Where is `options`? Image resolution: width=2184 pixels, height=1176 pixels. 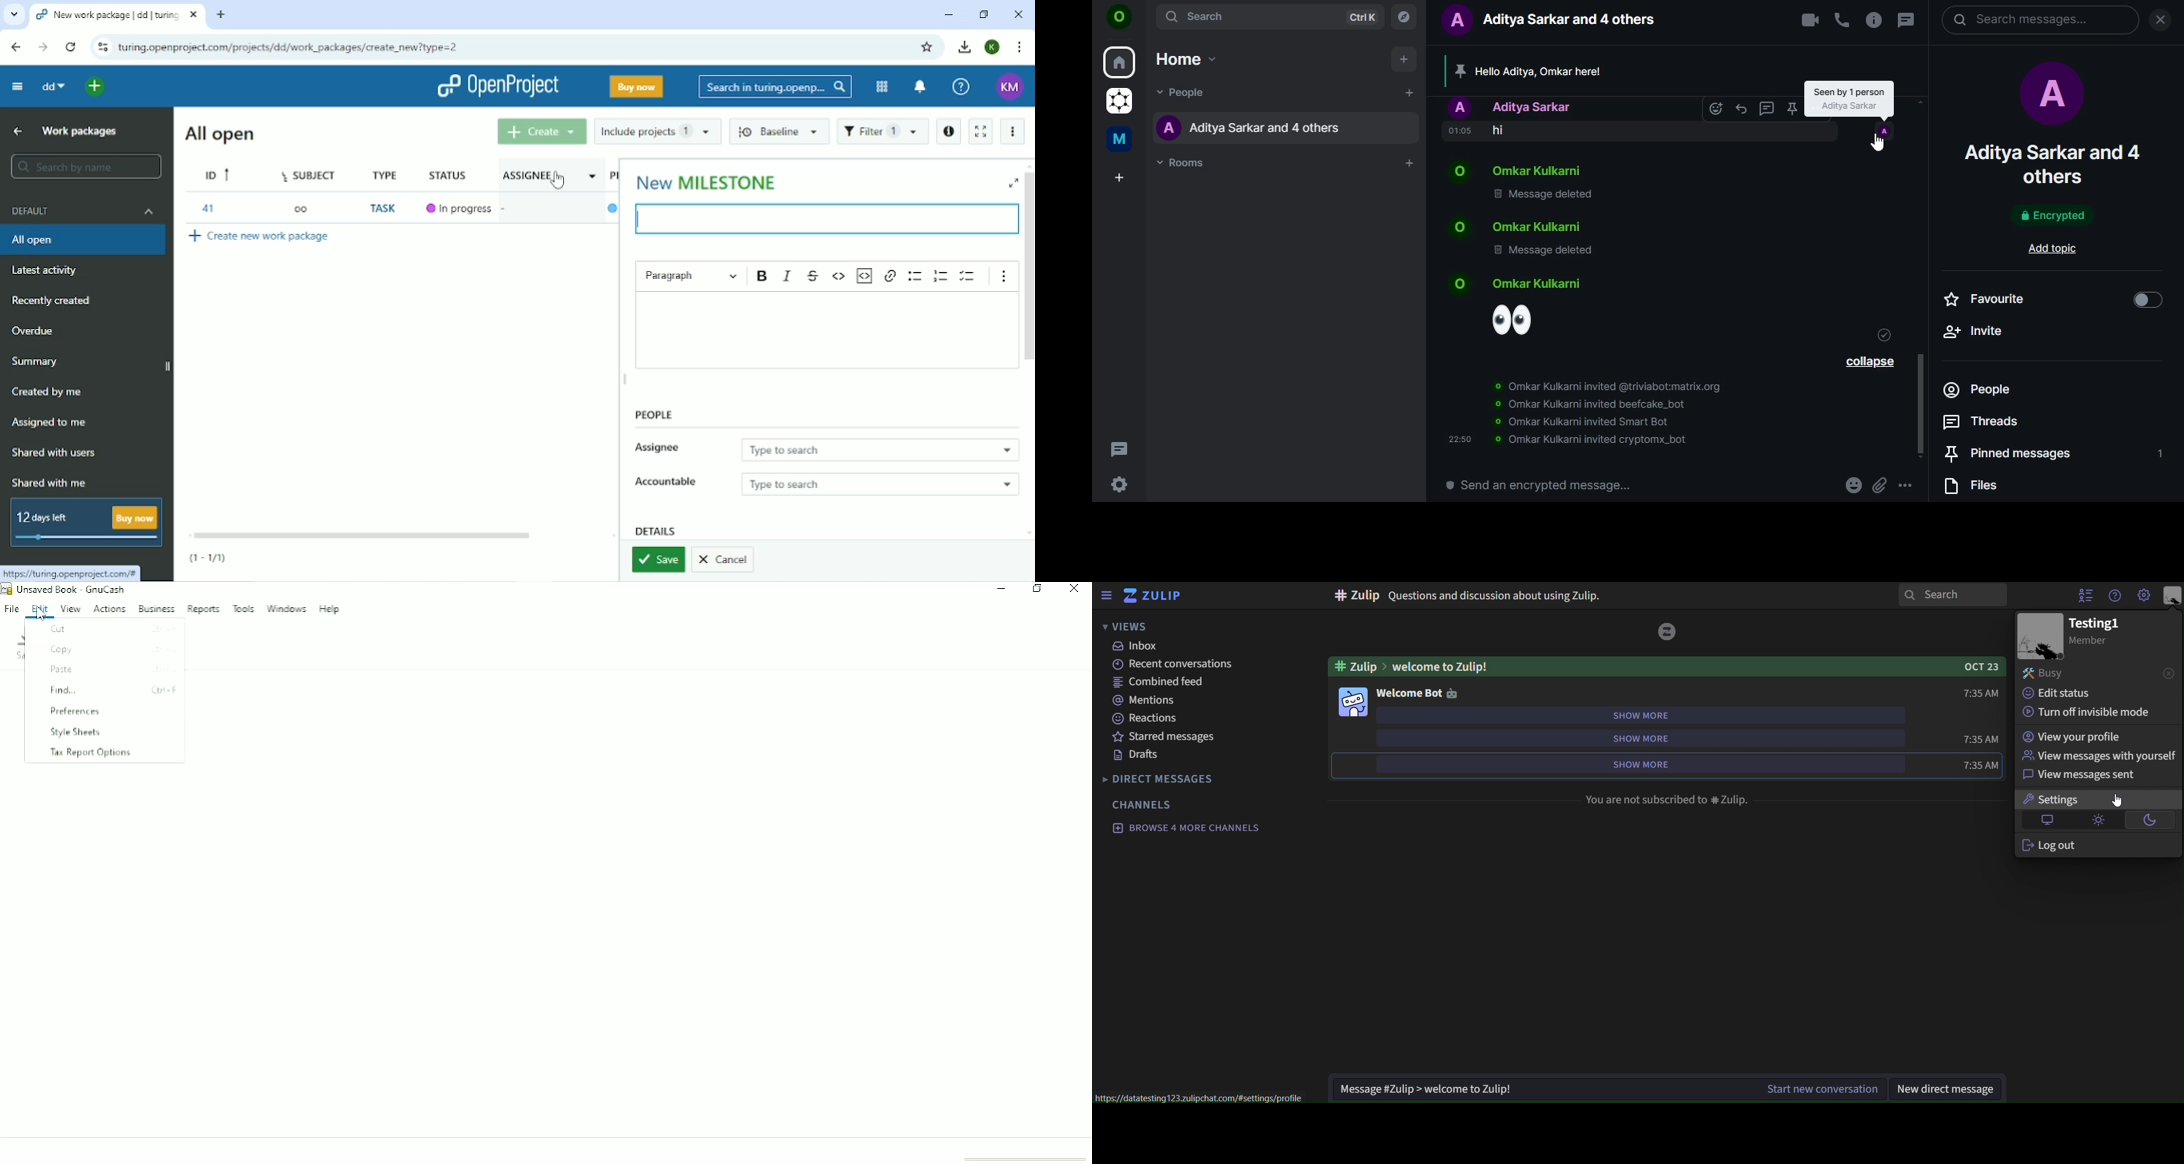 options is located at coordinates (1907, 485).